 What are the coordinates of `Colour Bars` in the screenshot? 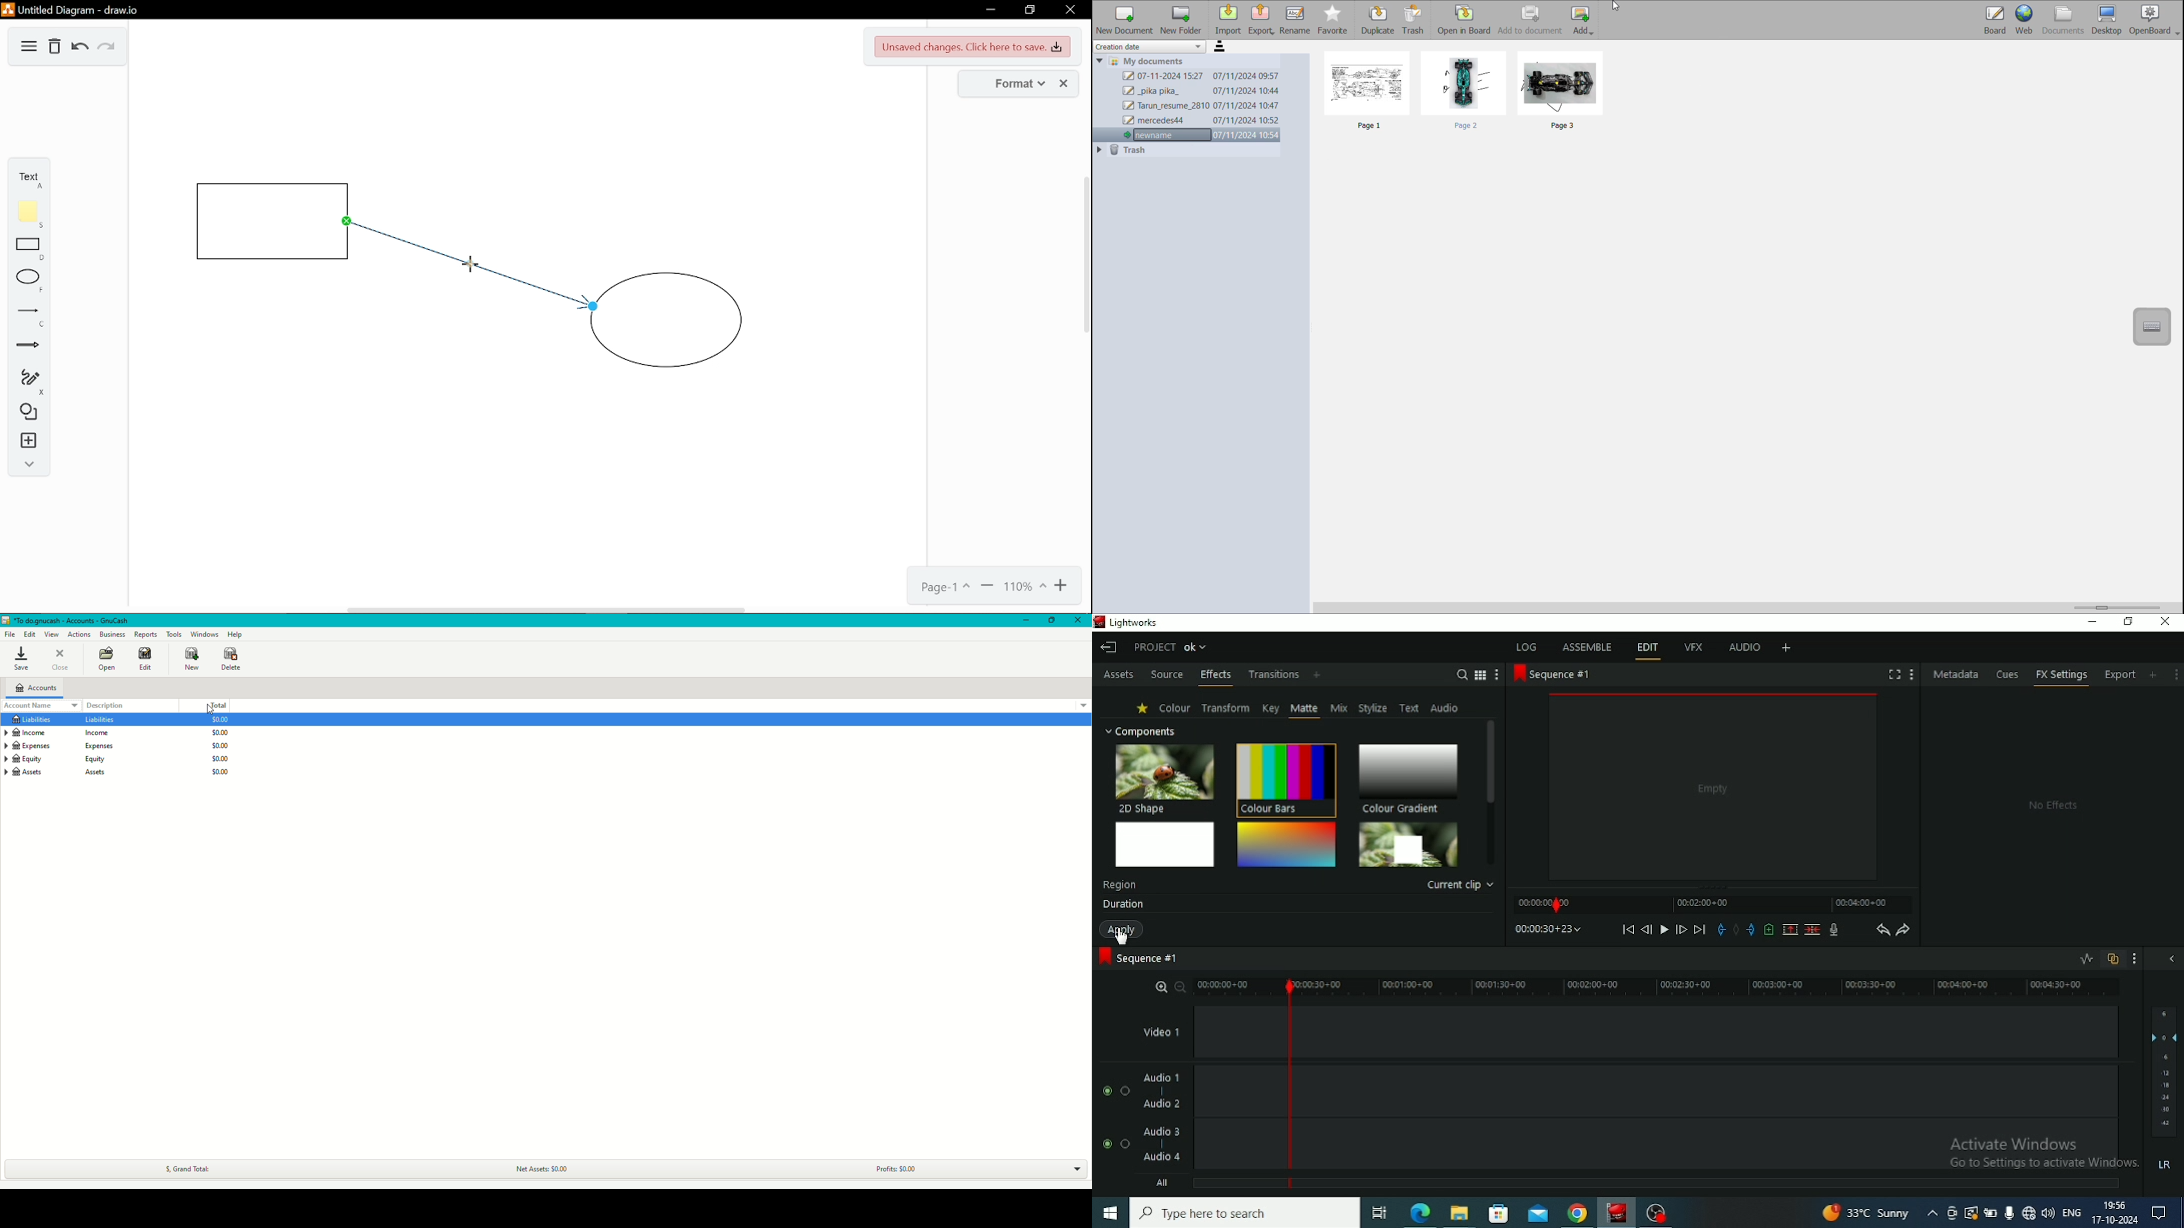 It's located at (1285, 779).